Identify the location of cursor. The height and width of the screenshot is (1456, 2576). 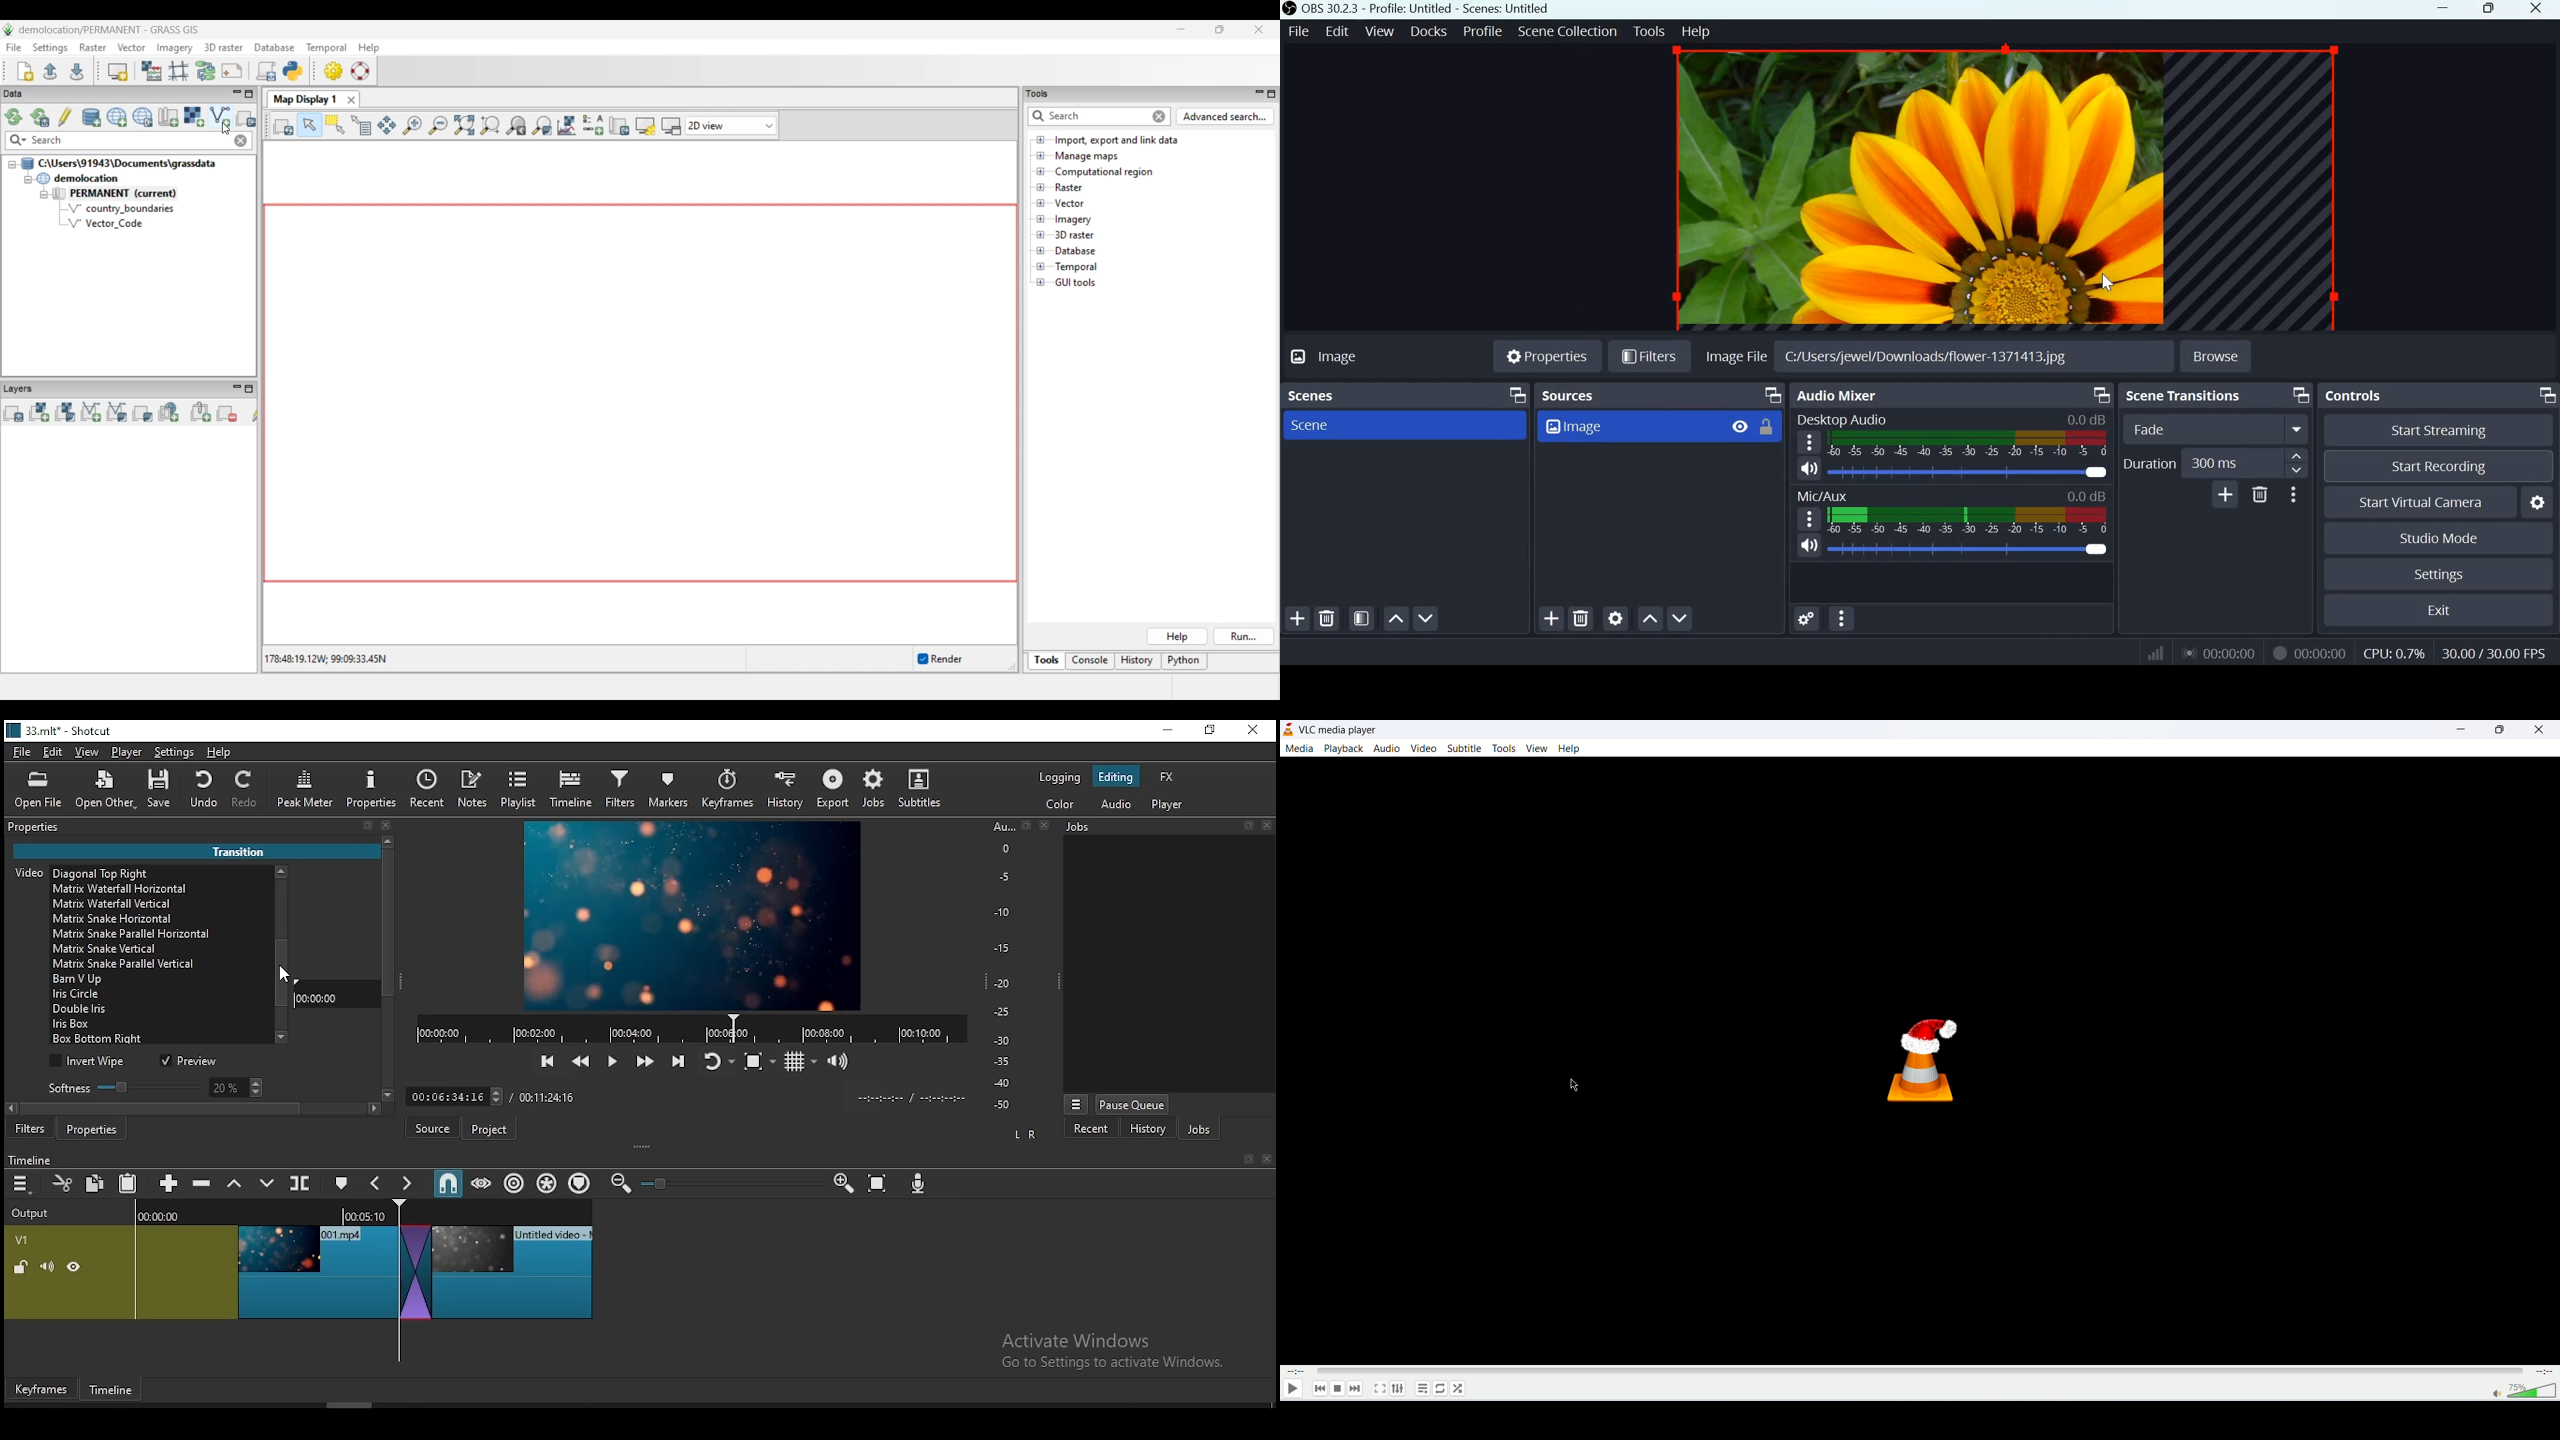
(2103, 285).